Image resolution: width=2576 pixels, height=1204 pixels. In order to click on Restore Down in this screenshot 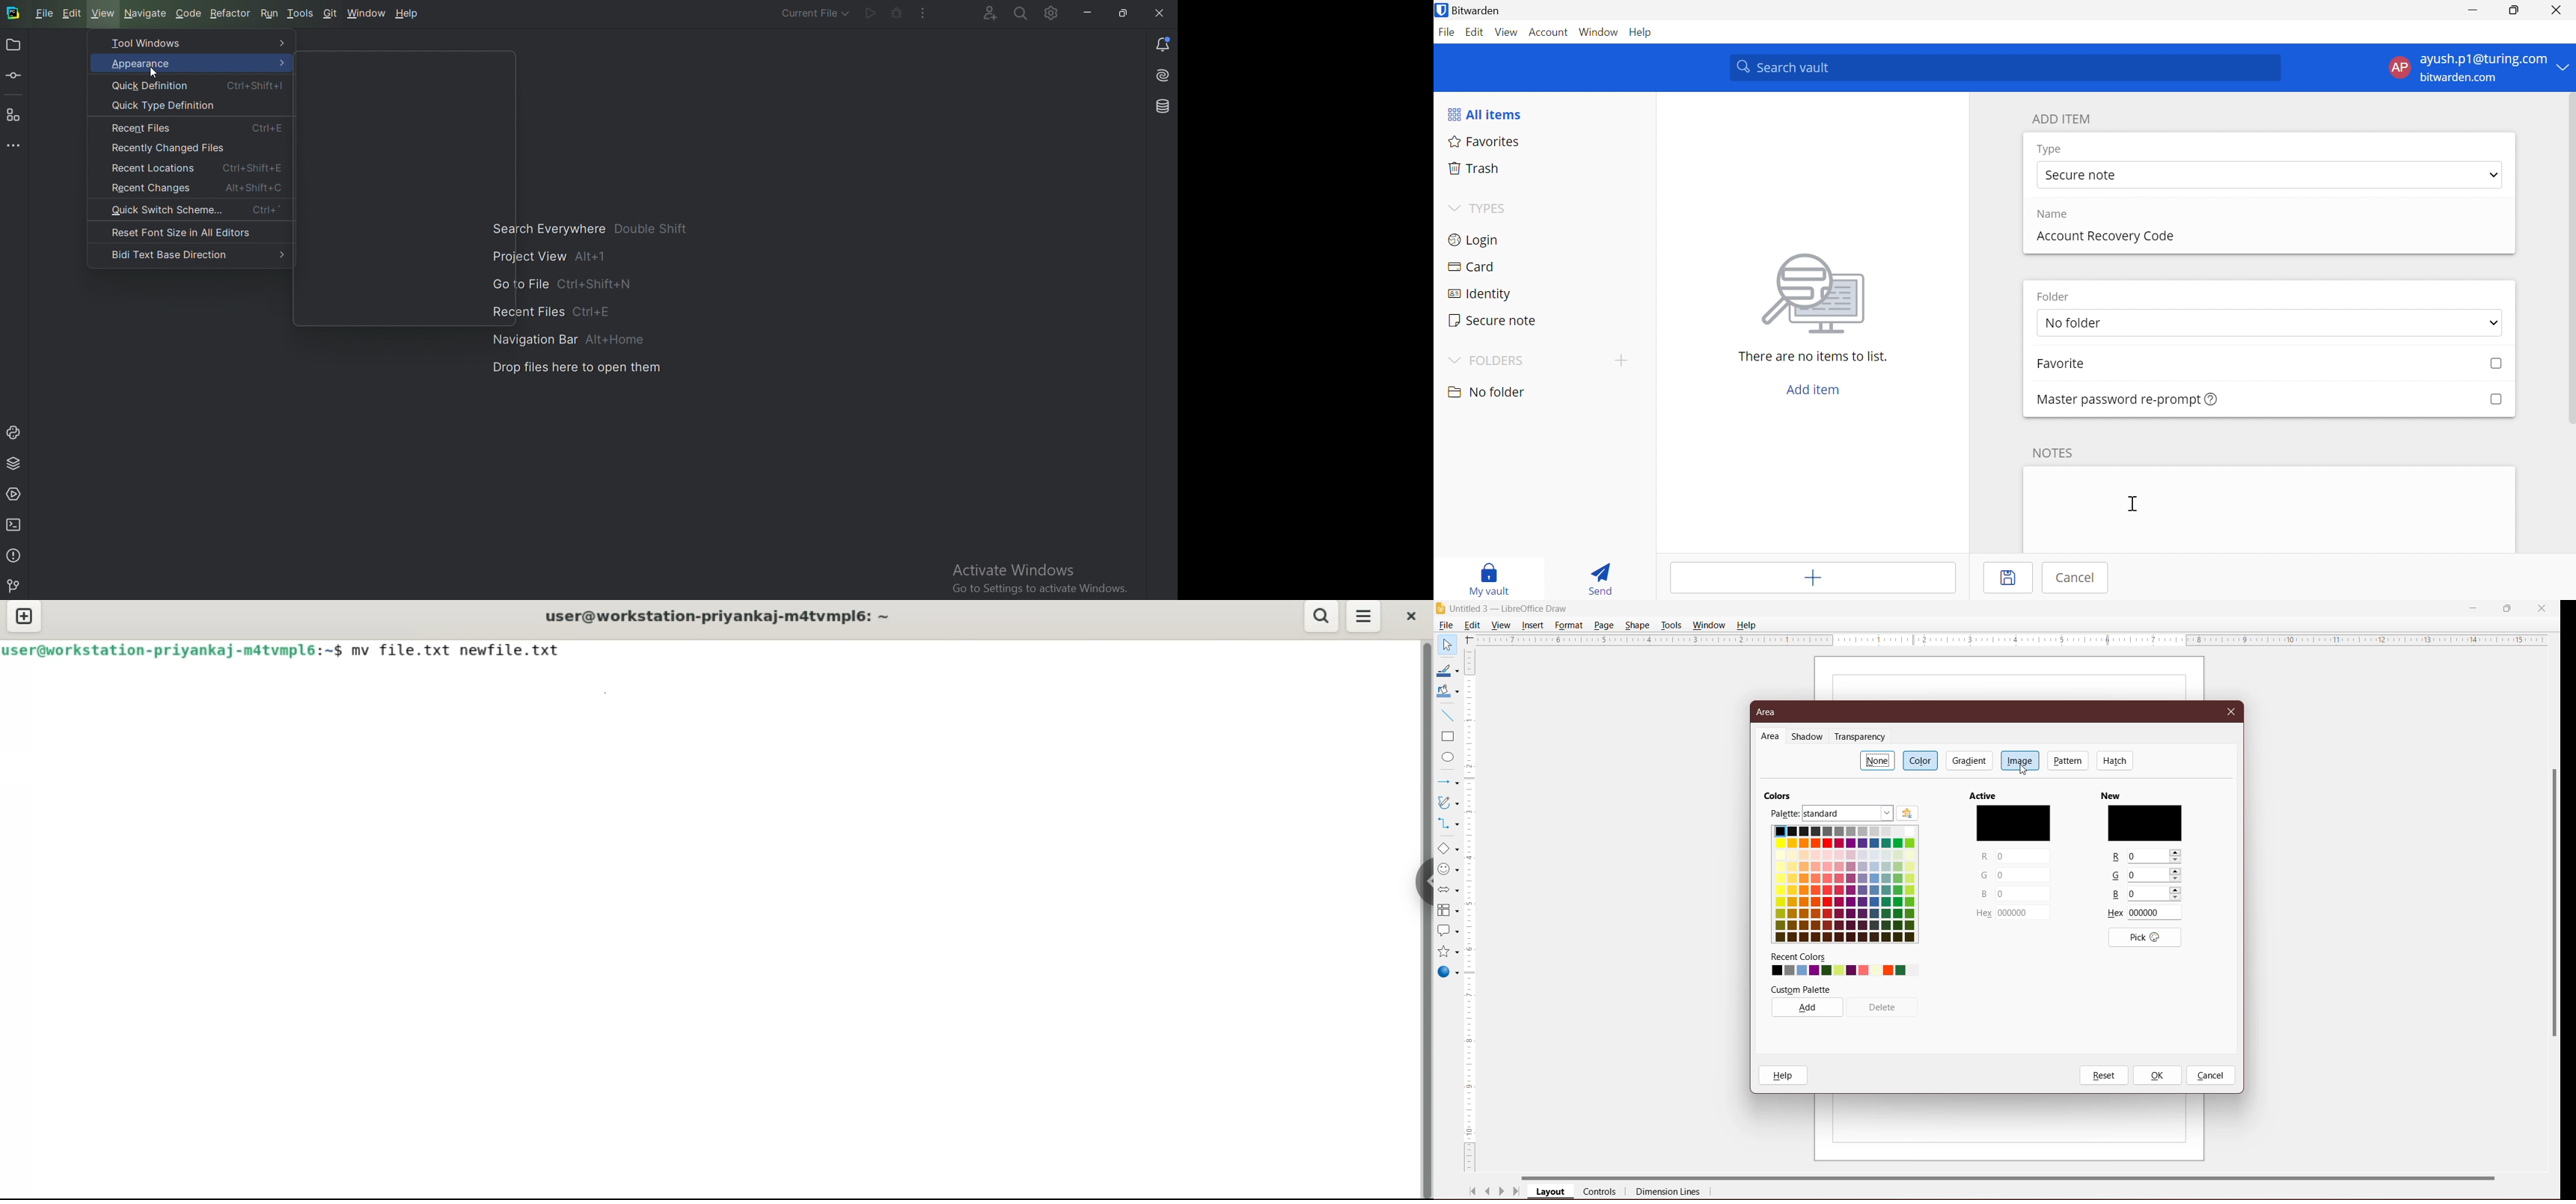, I will do `click(2507, 608)`.